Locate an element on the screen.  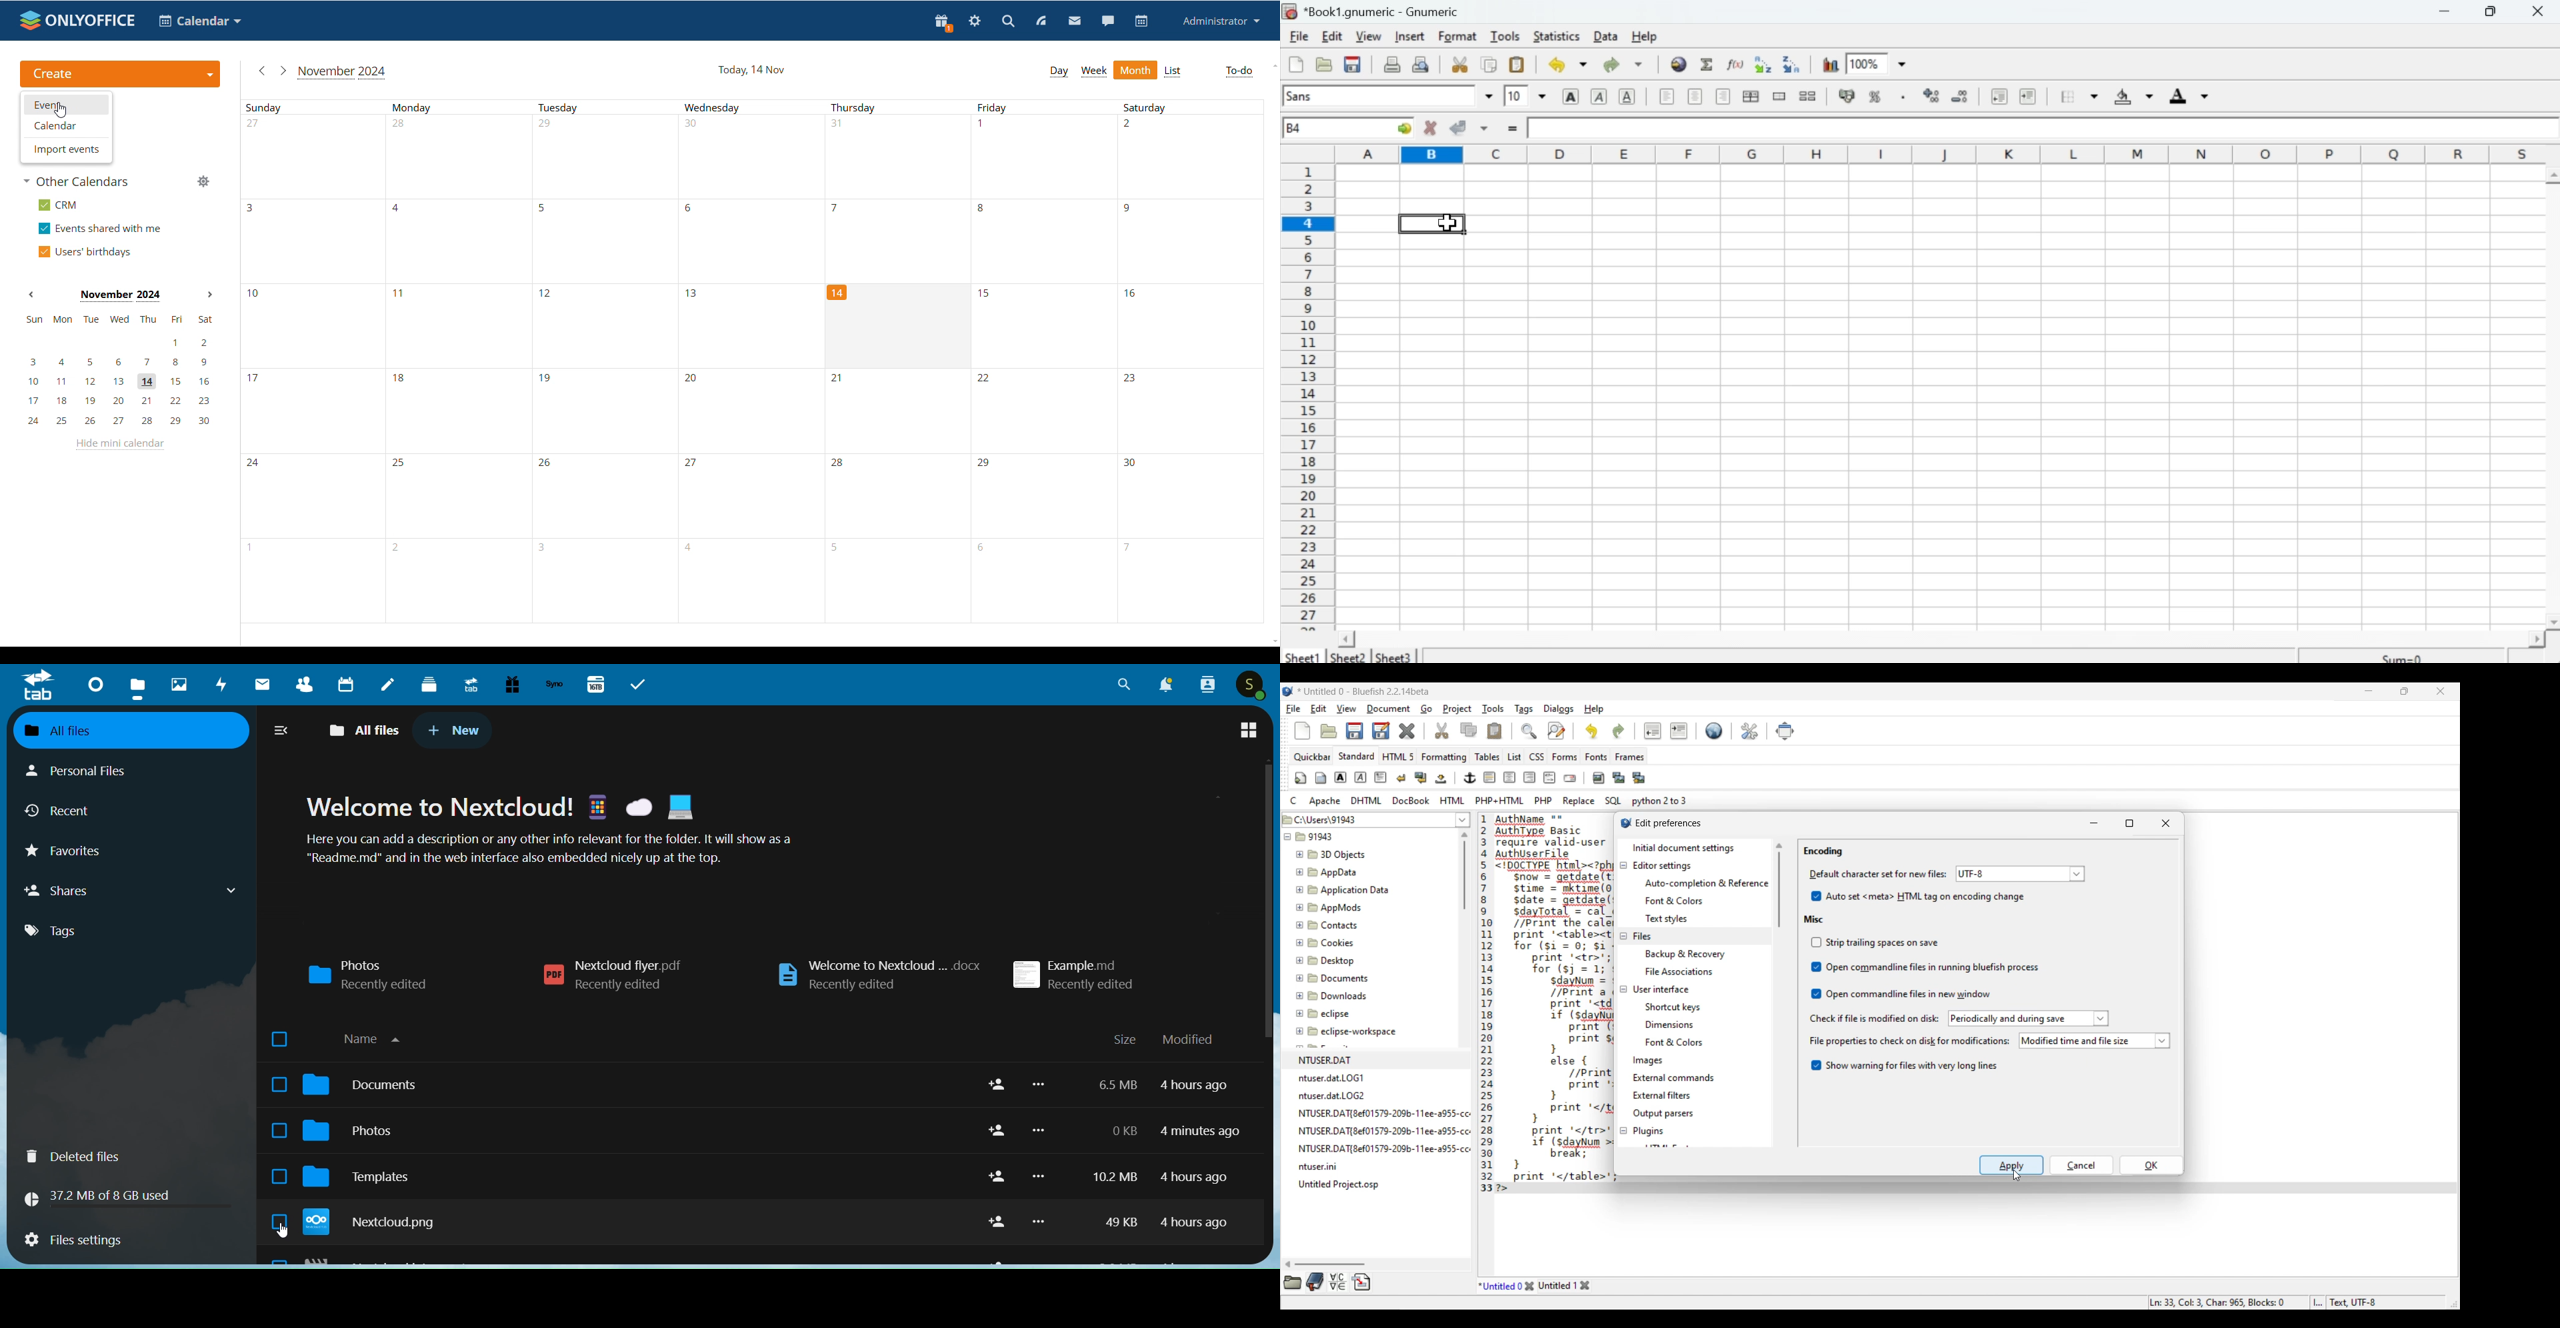
User interface setting options is located at coordinates (1685, 1025).